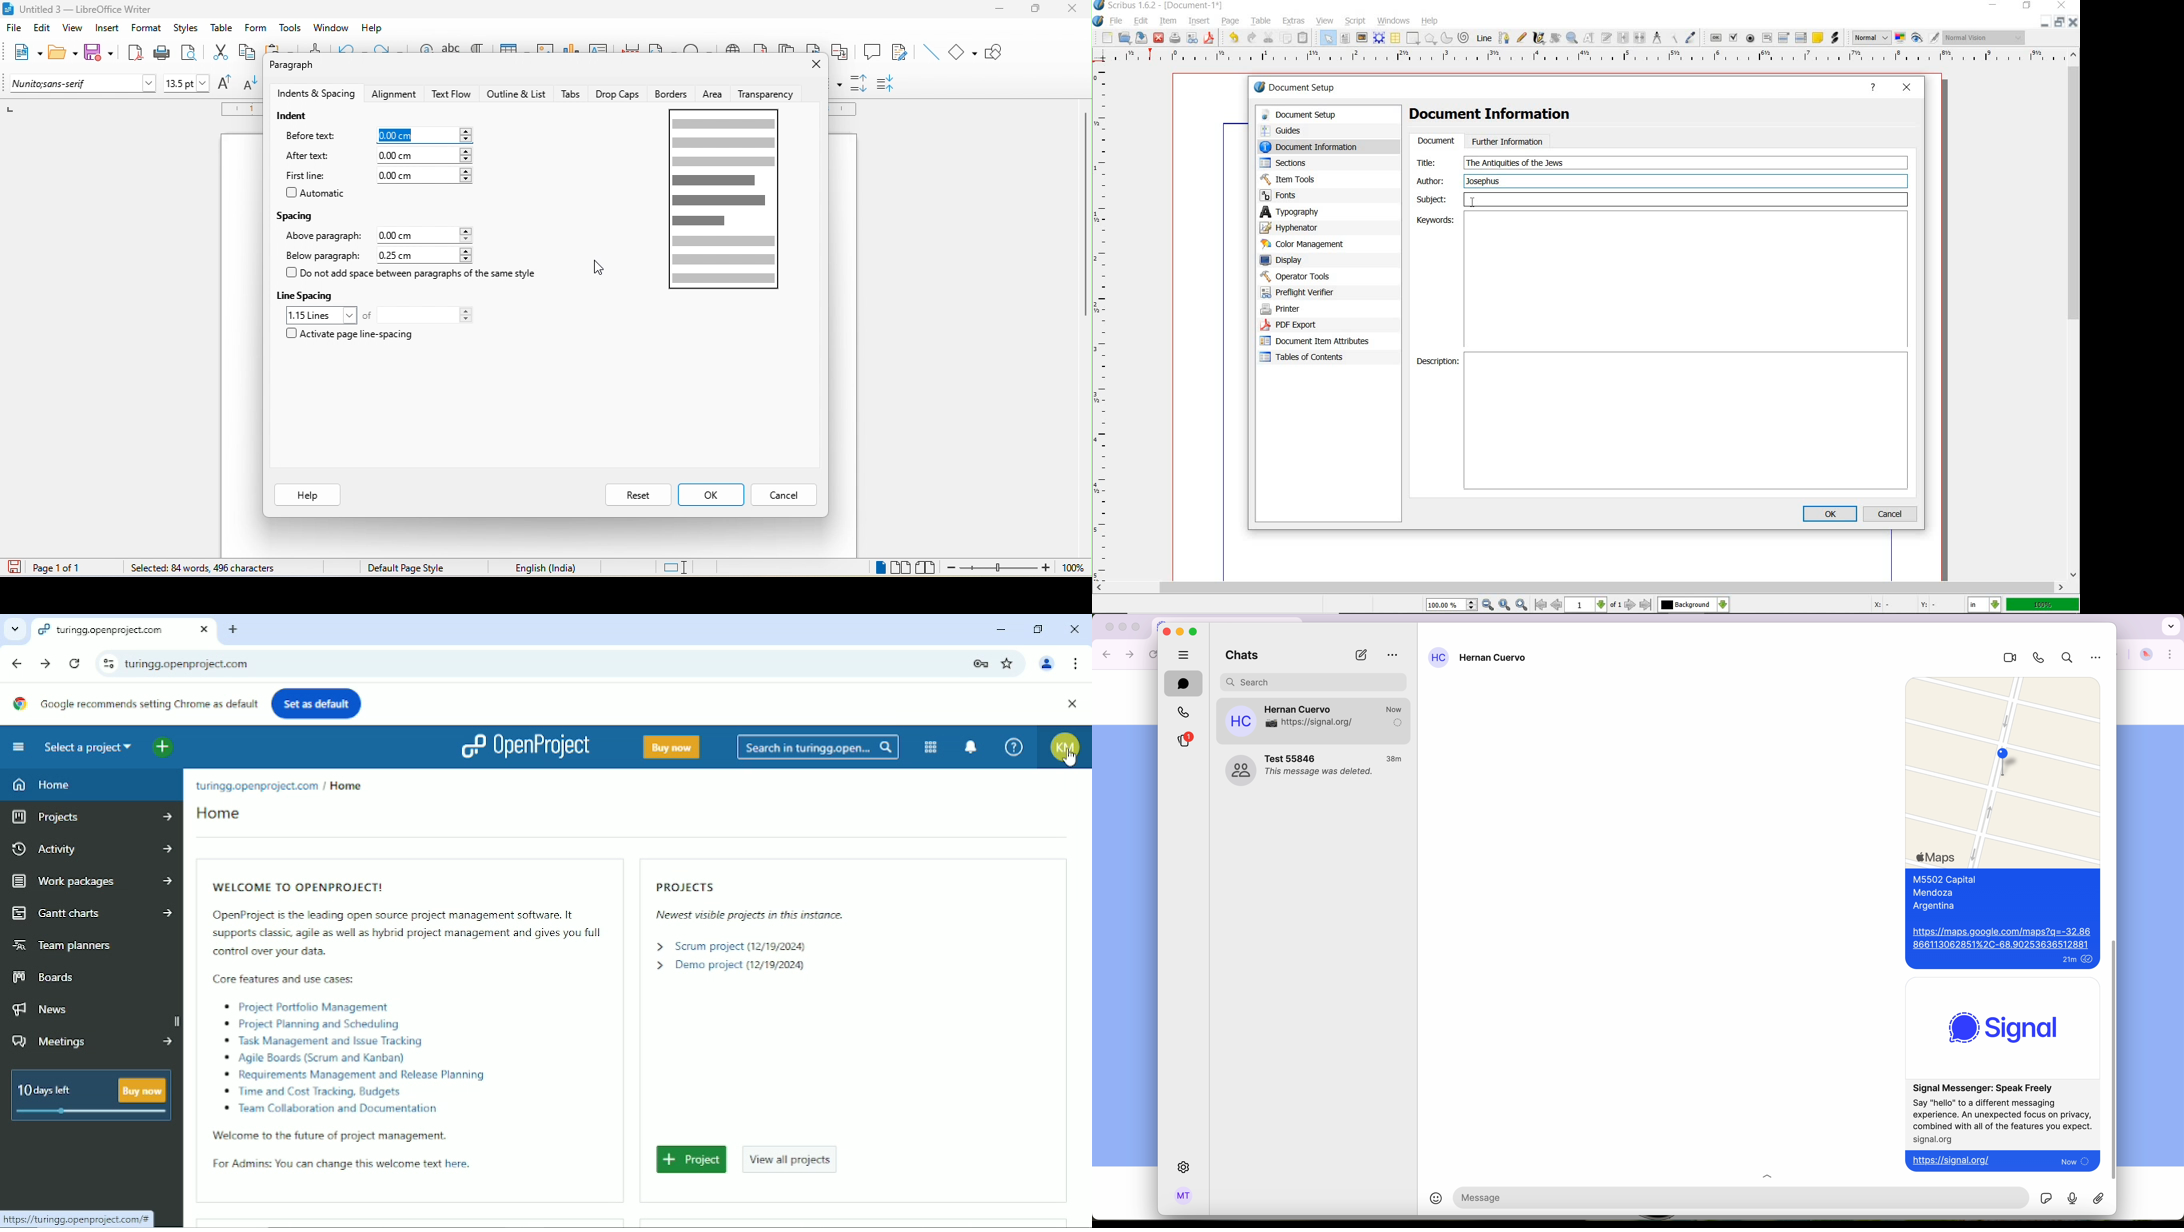 The image size is (2184, 1232). I want to click on before text, so click(313, 136).